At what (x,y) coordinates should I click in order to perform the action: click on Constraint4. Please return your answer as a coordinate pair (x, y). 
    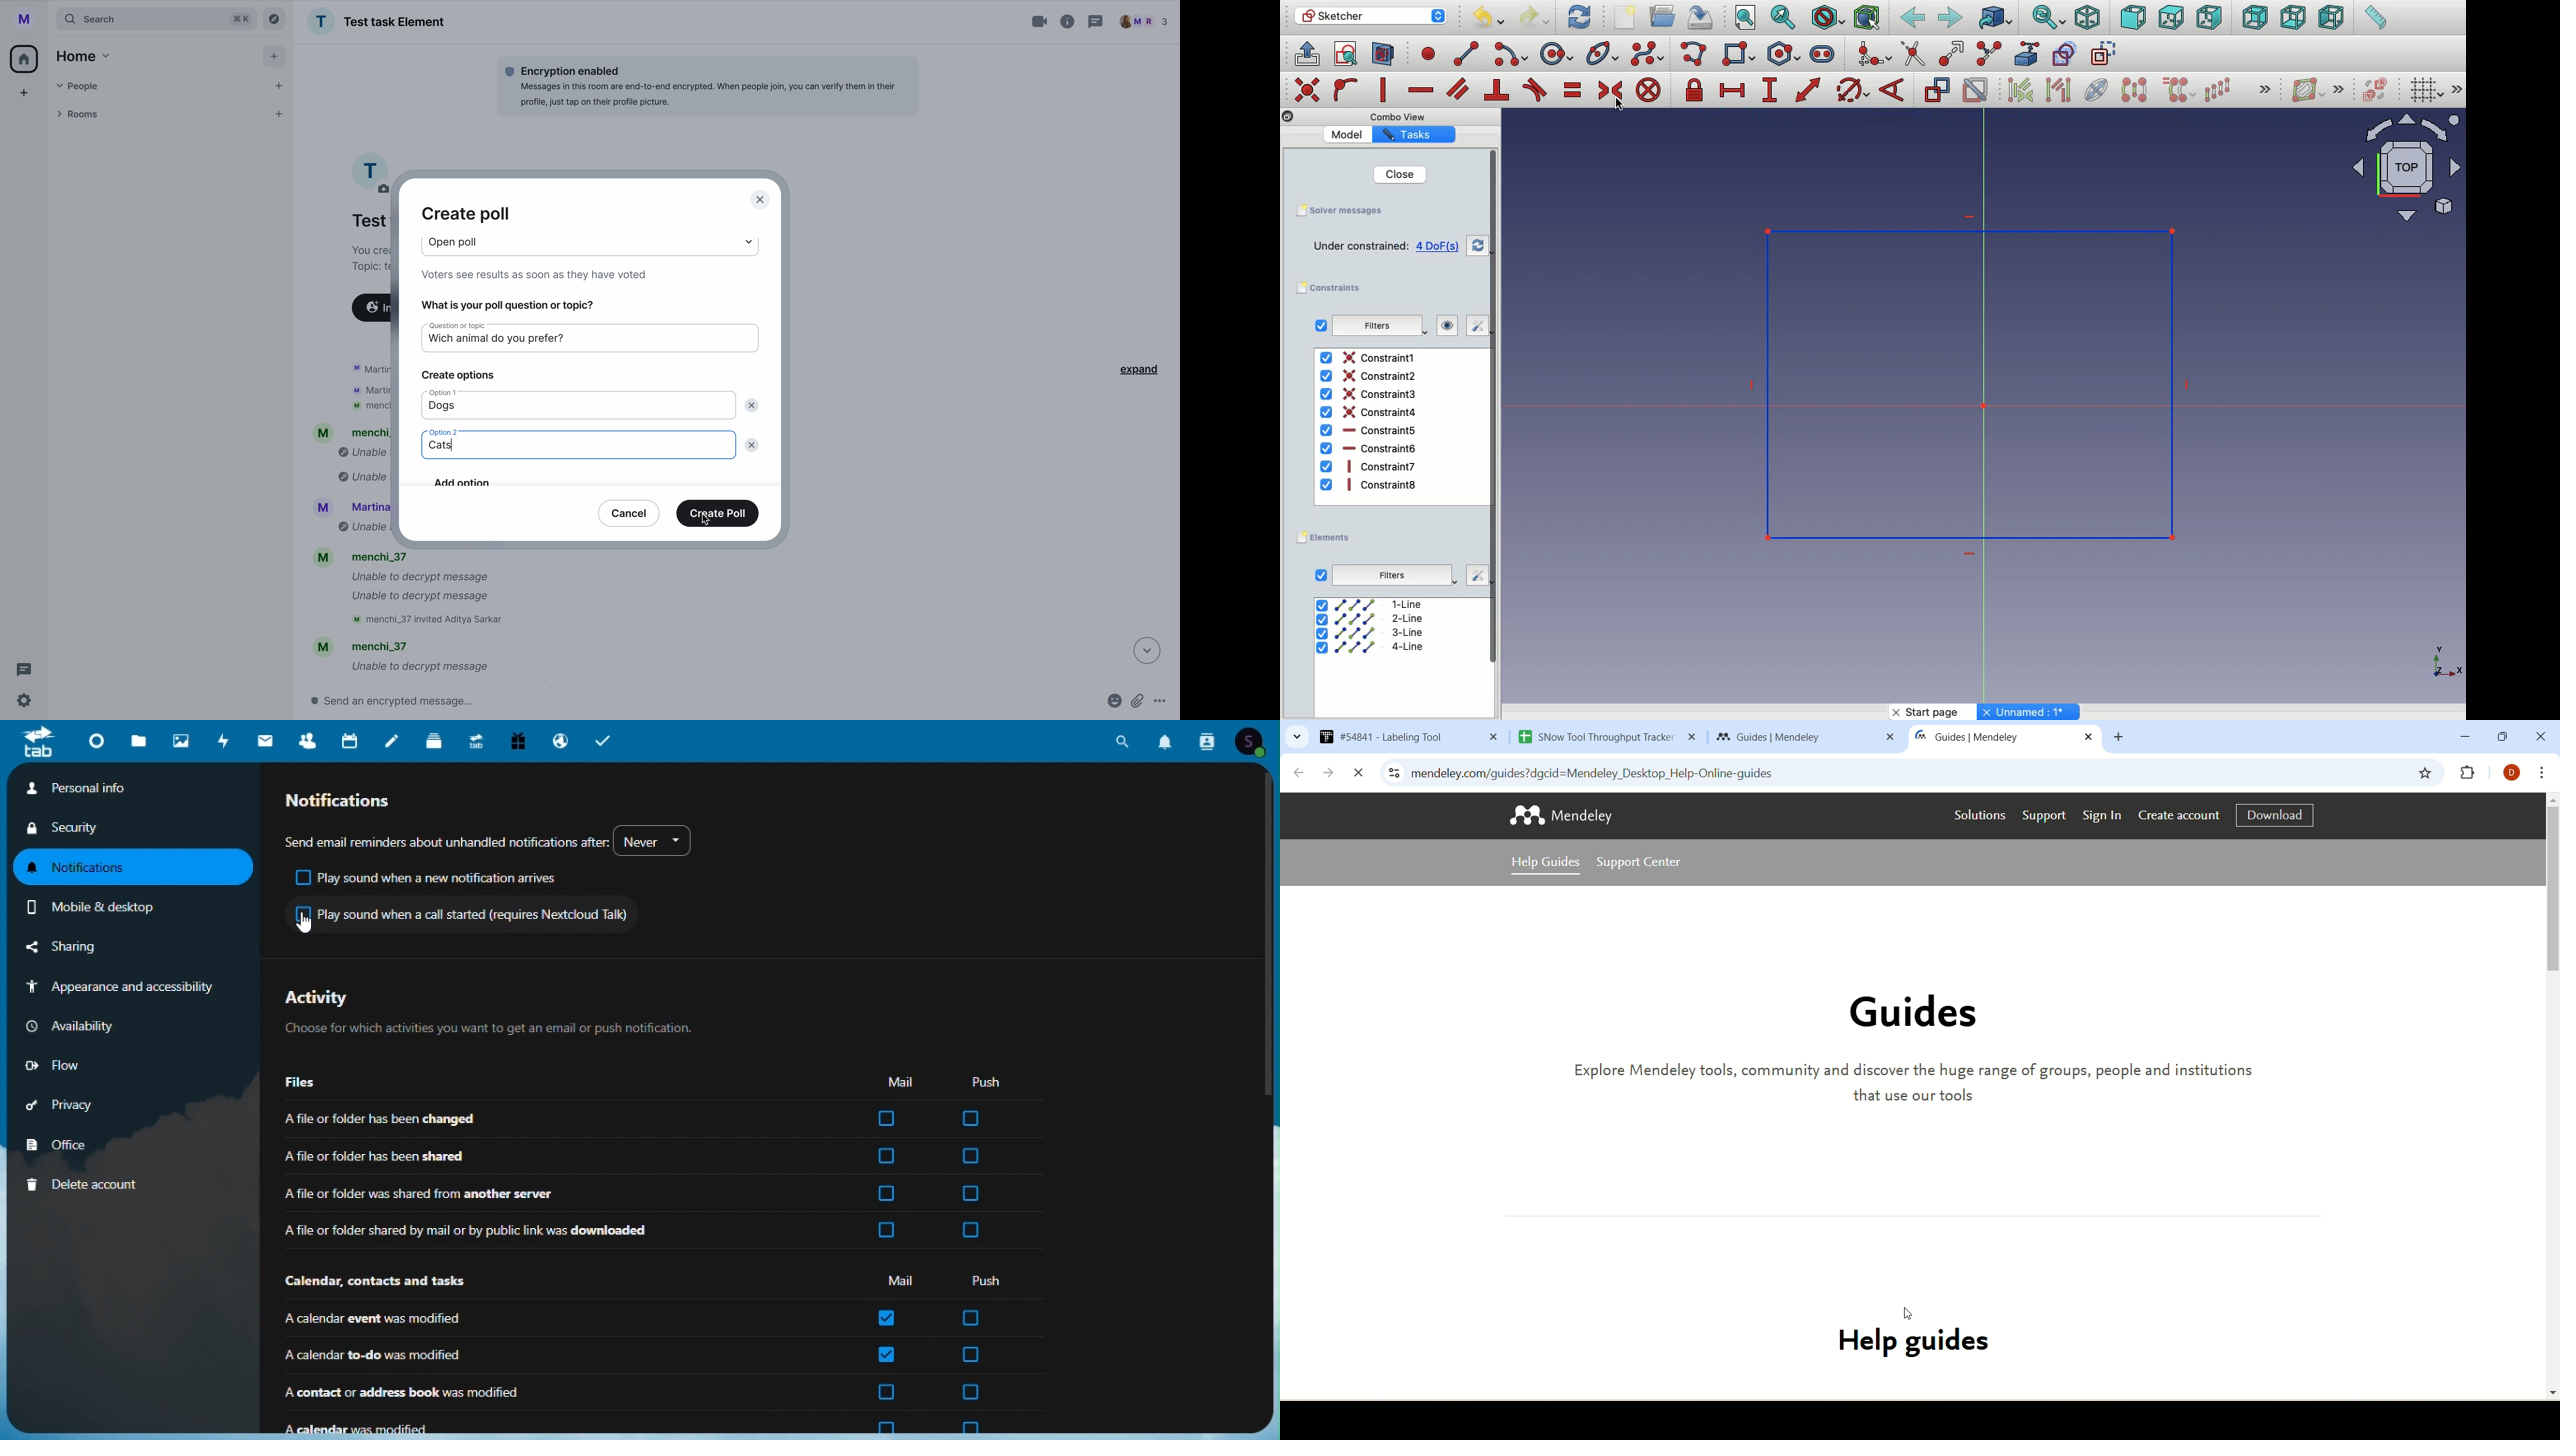
    Looking at the image, I should click on (1370, 412).